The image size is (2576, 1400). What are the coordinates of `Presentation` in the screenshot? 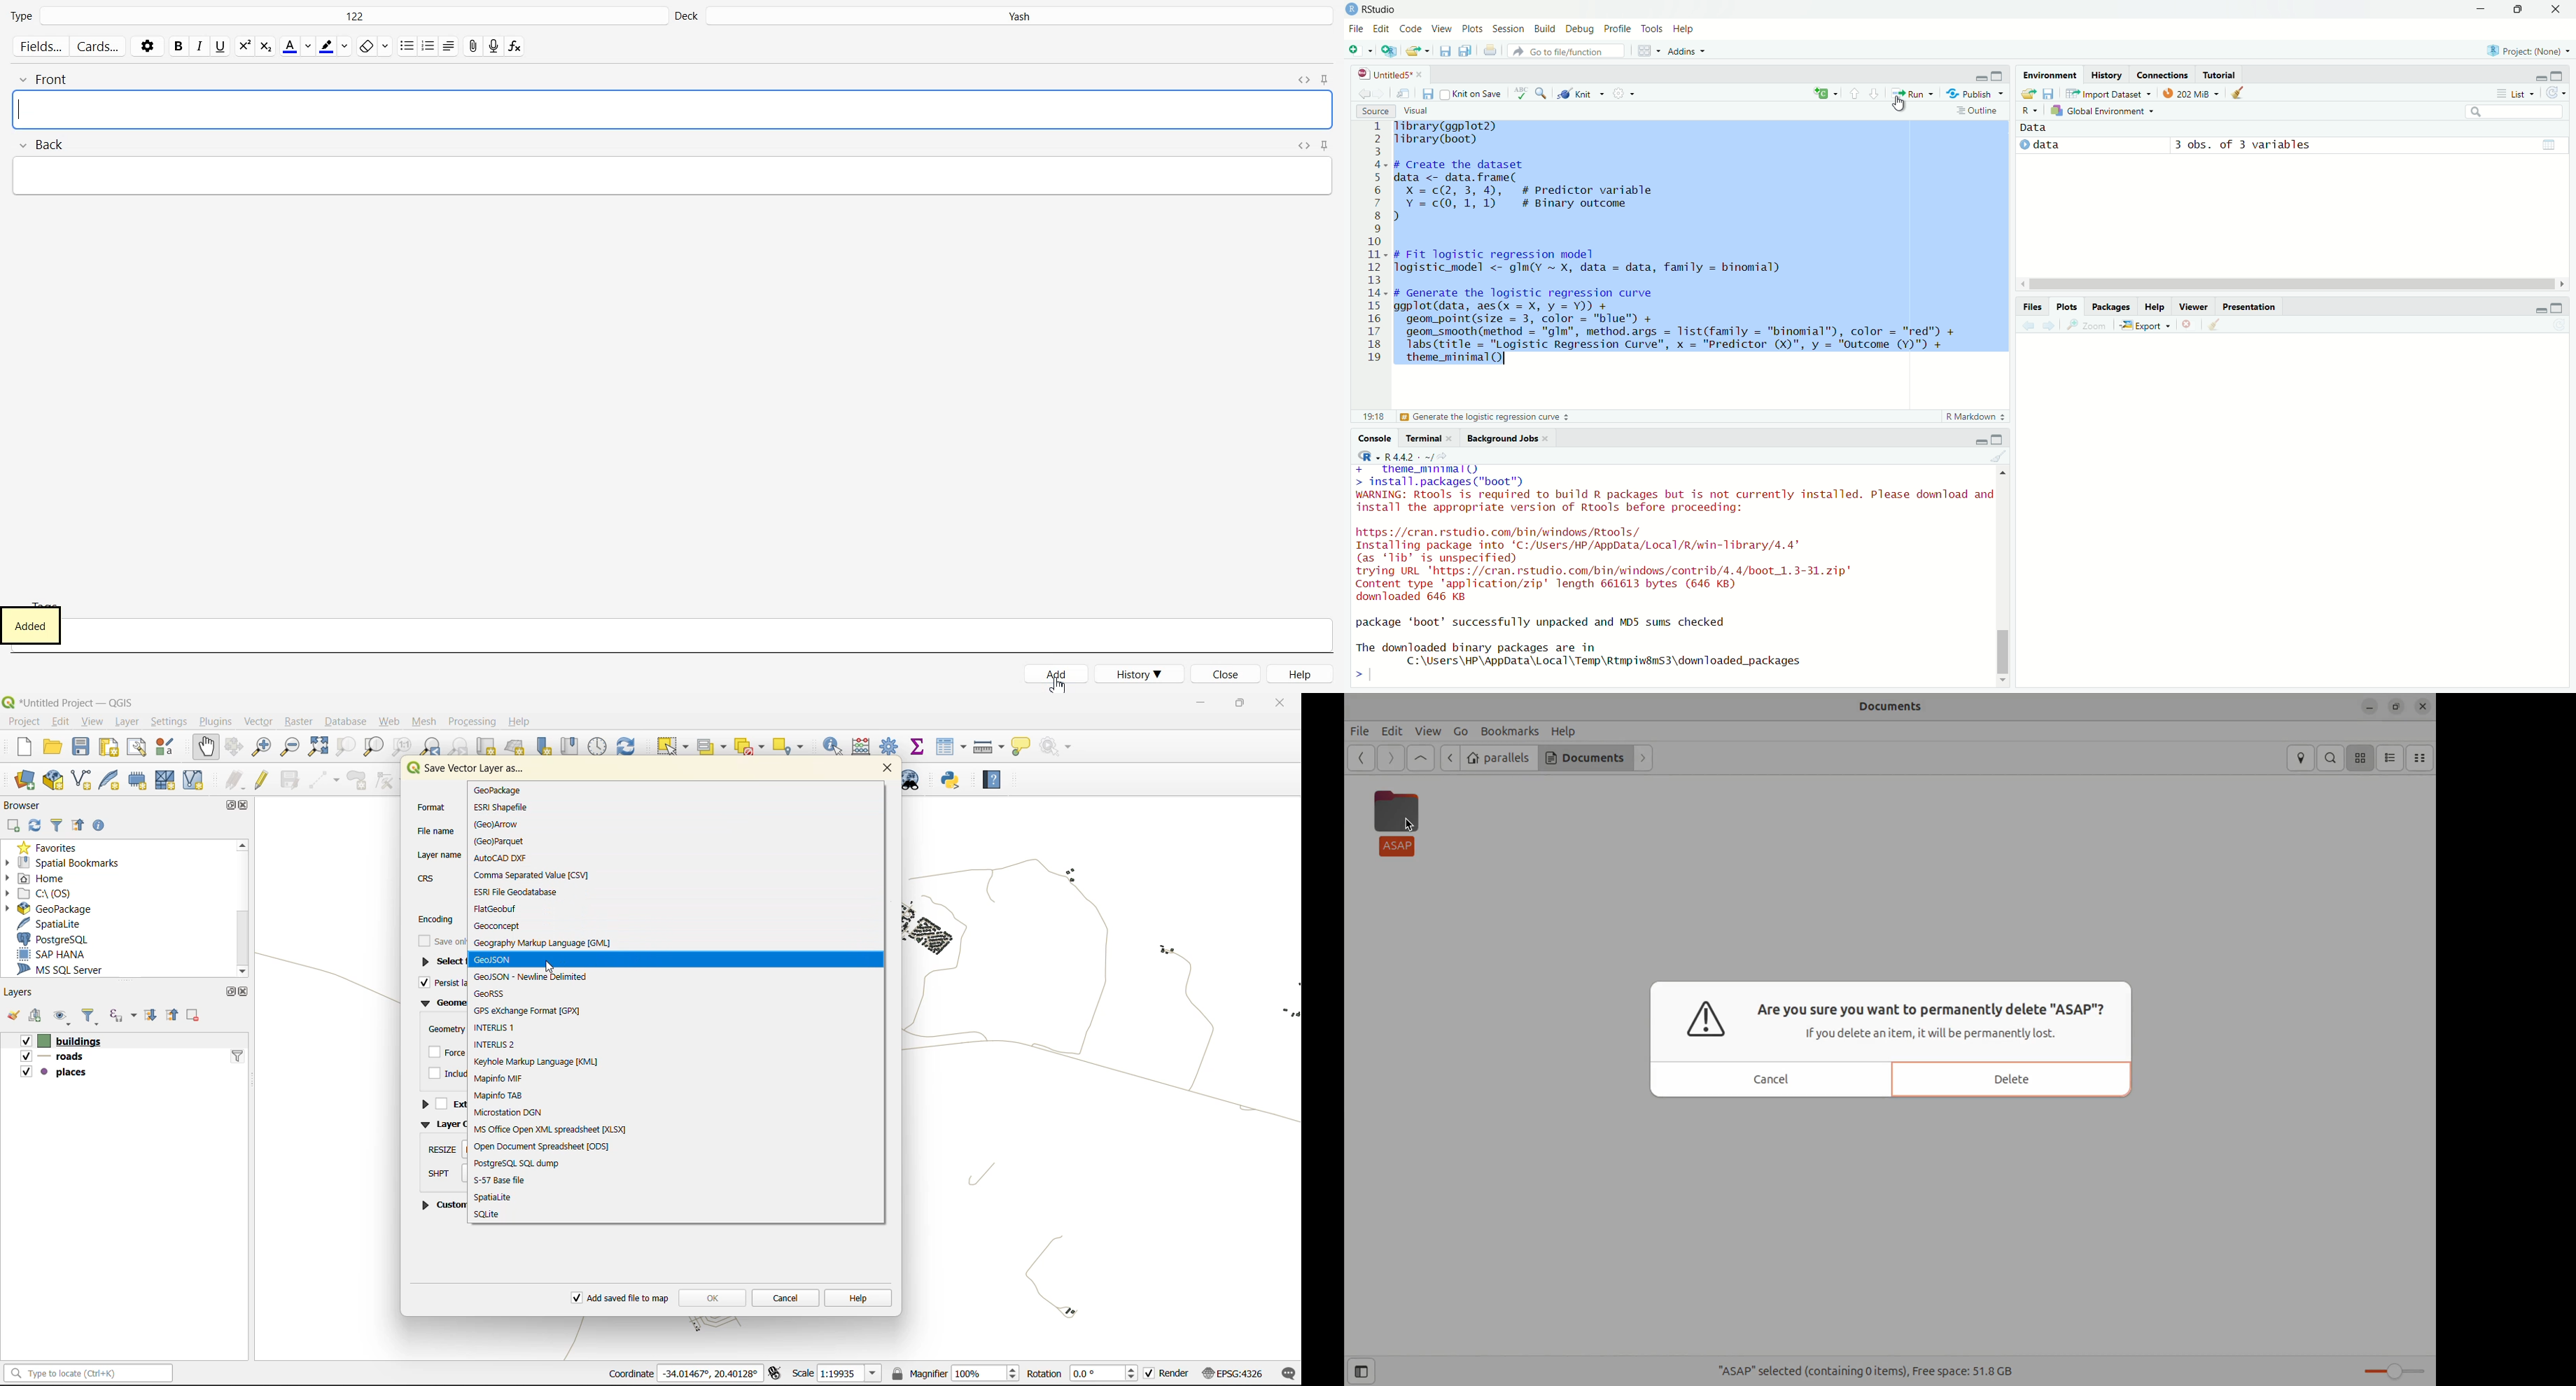 It's located at (2250, 306).